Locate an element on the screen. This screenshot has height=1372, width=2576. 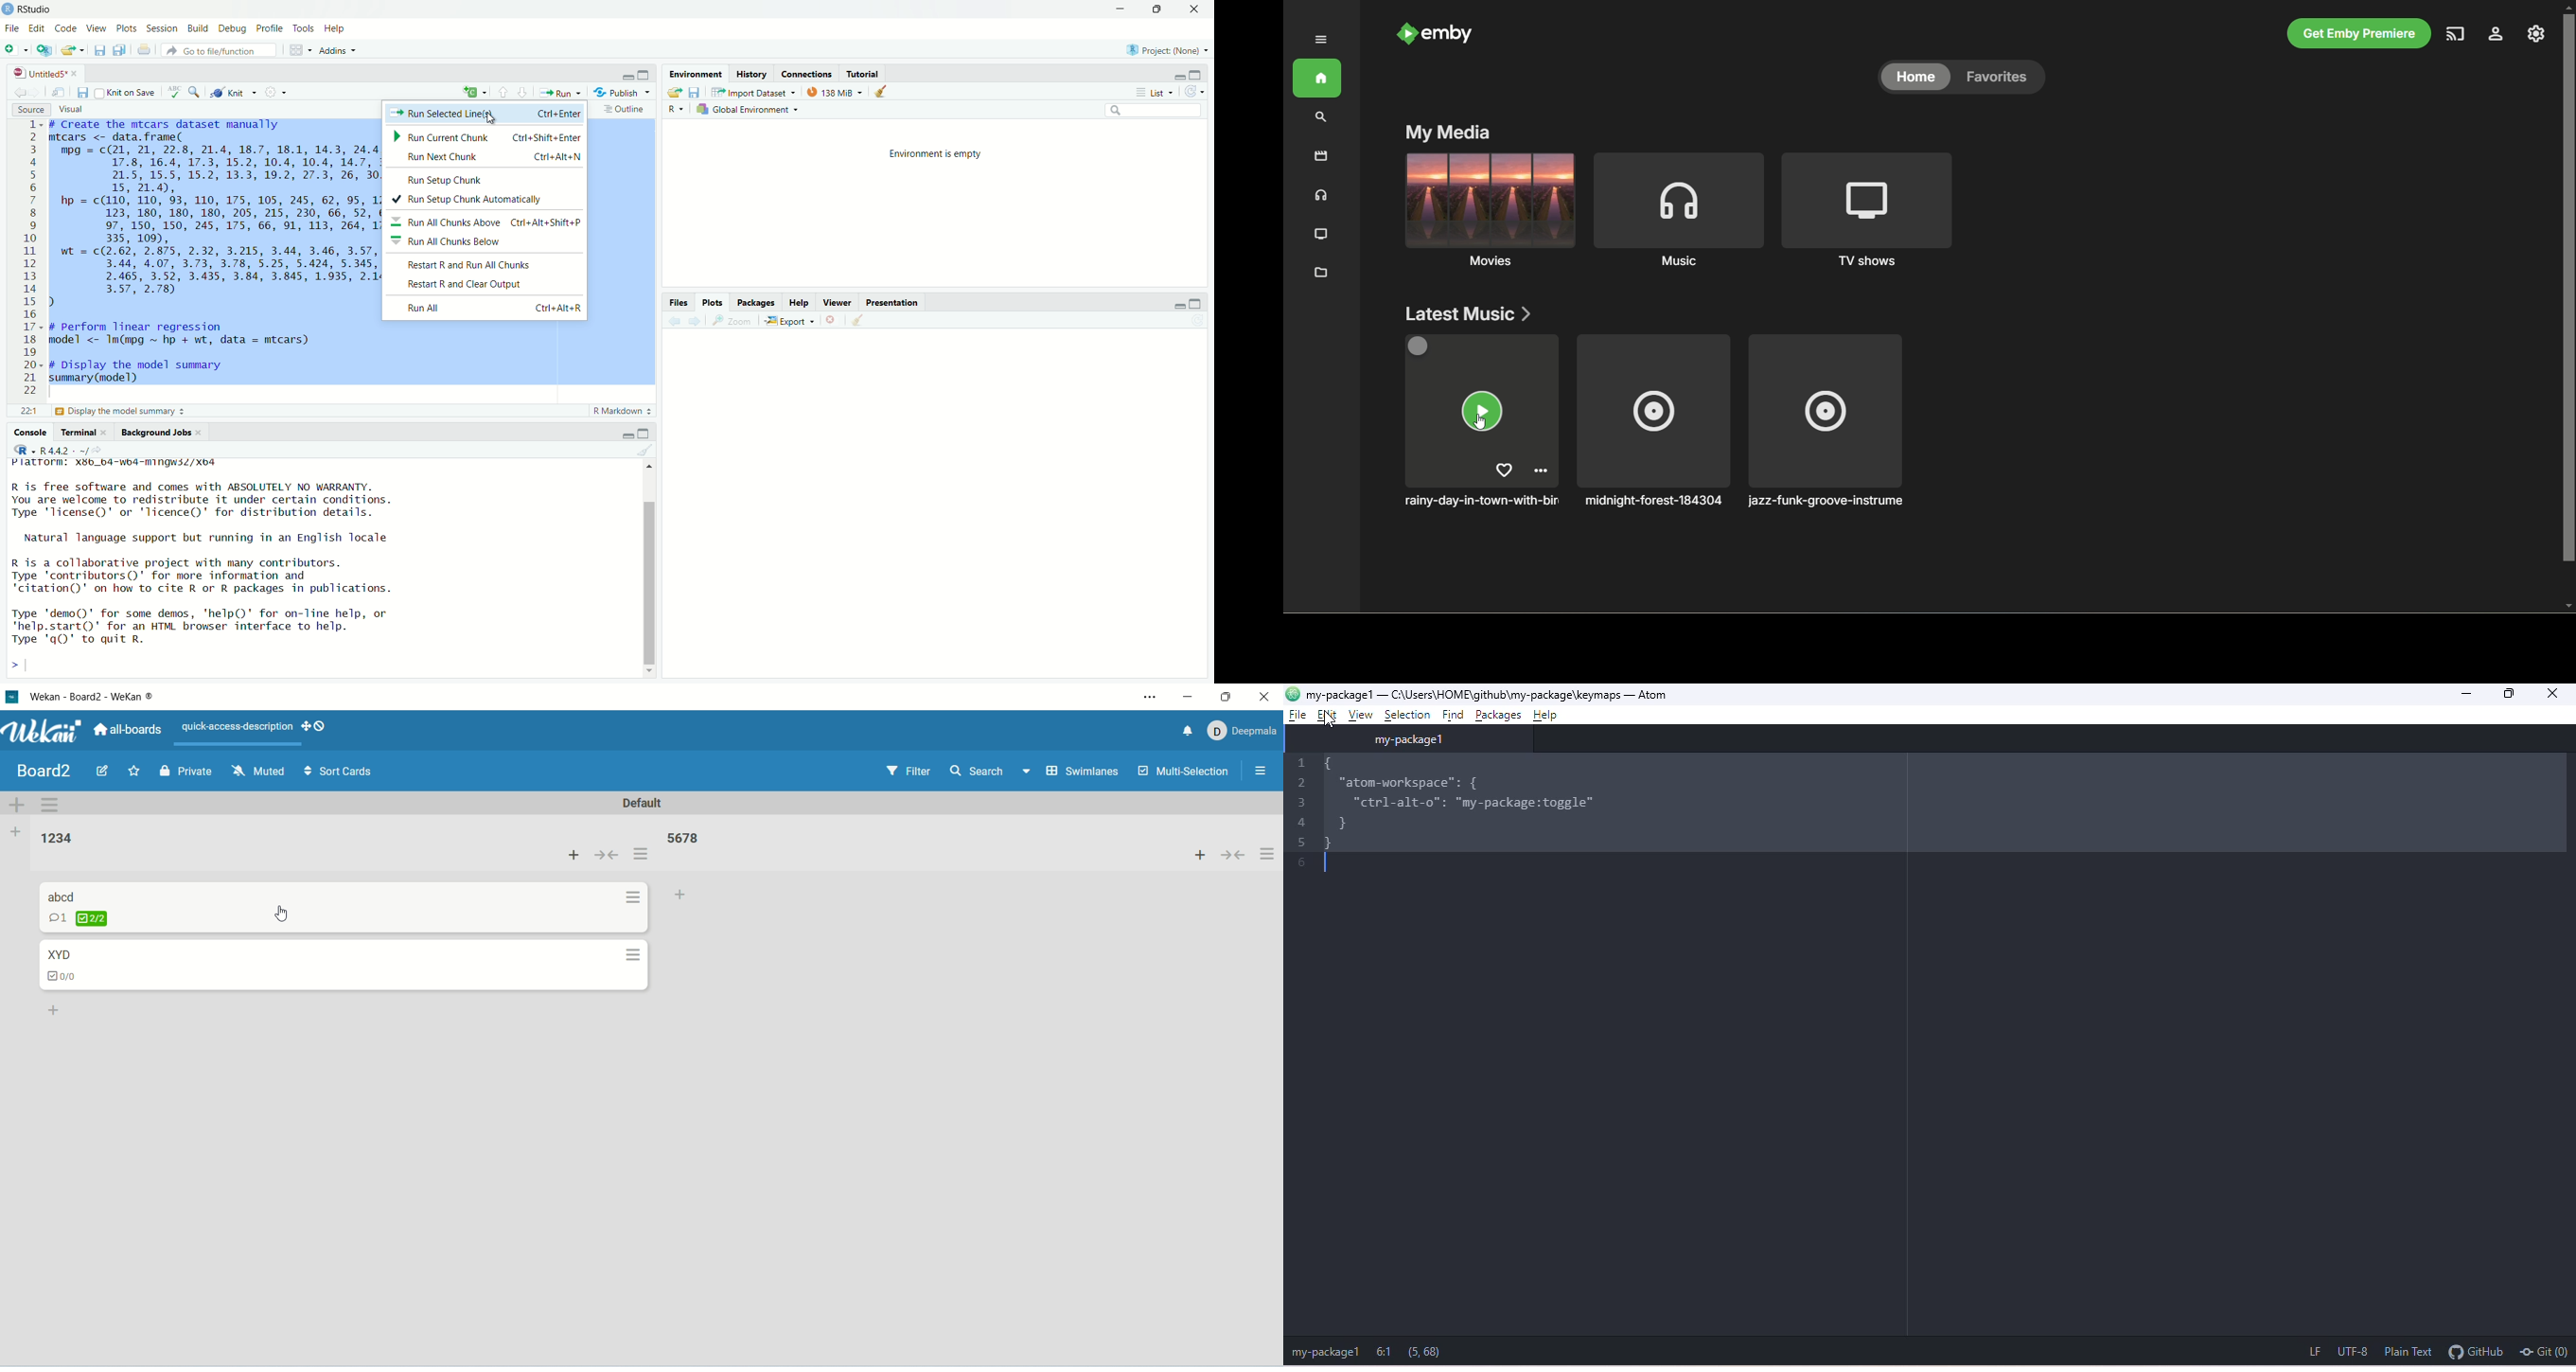
save is located at coordinates (82, 93).